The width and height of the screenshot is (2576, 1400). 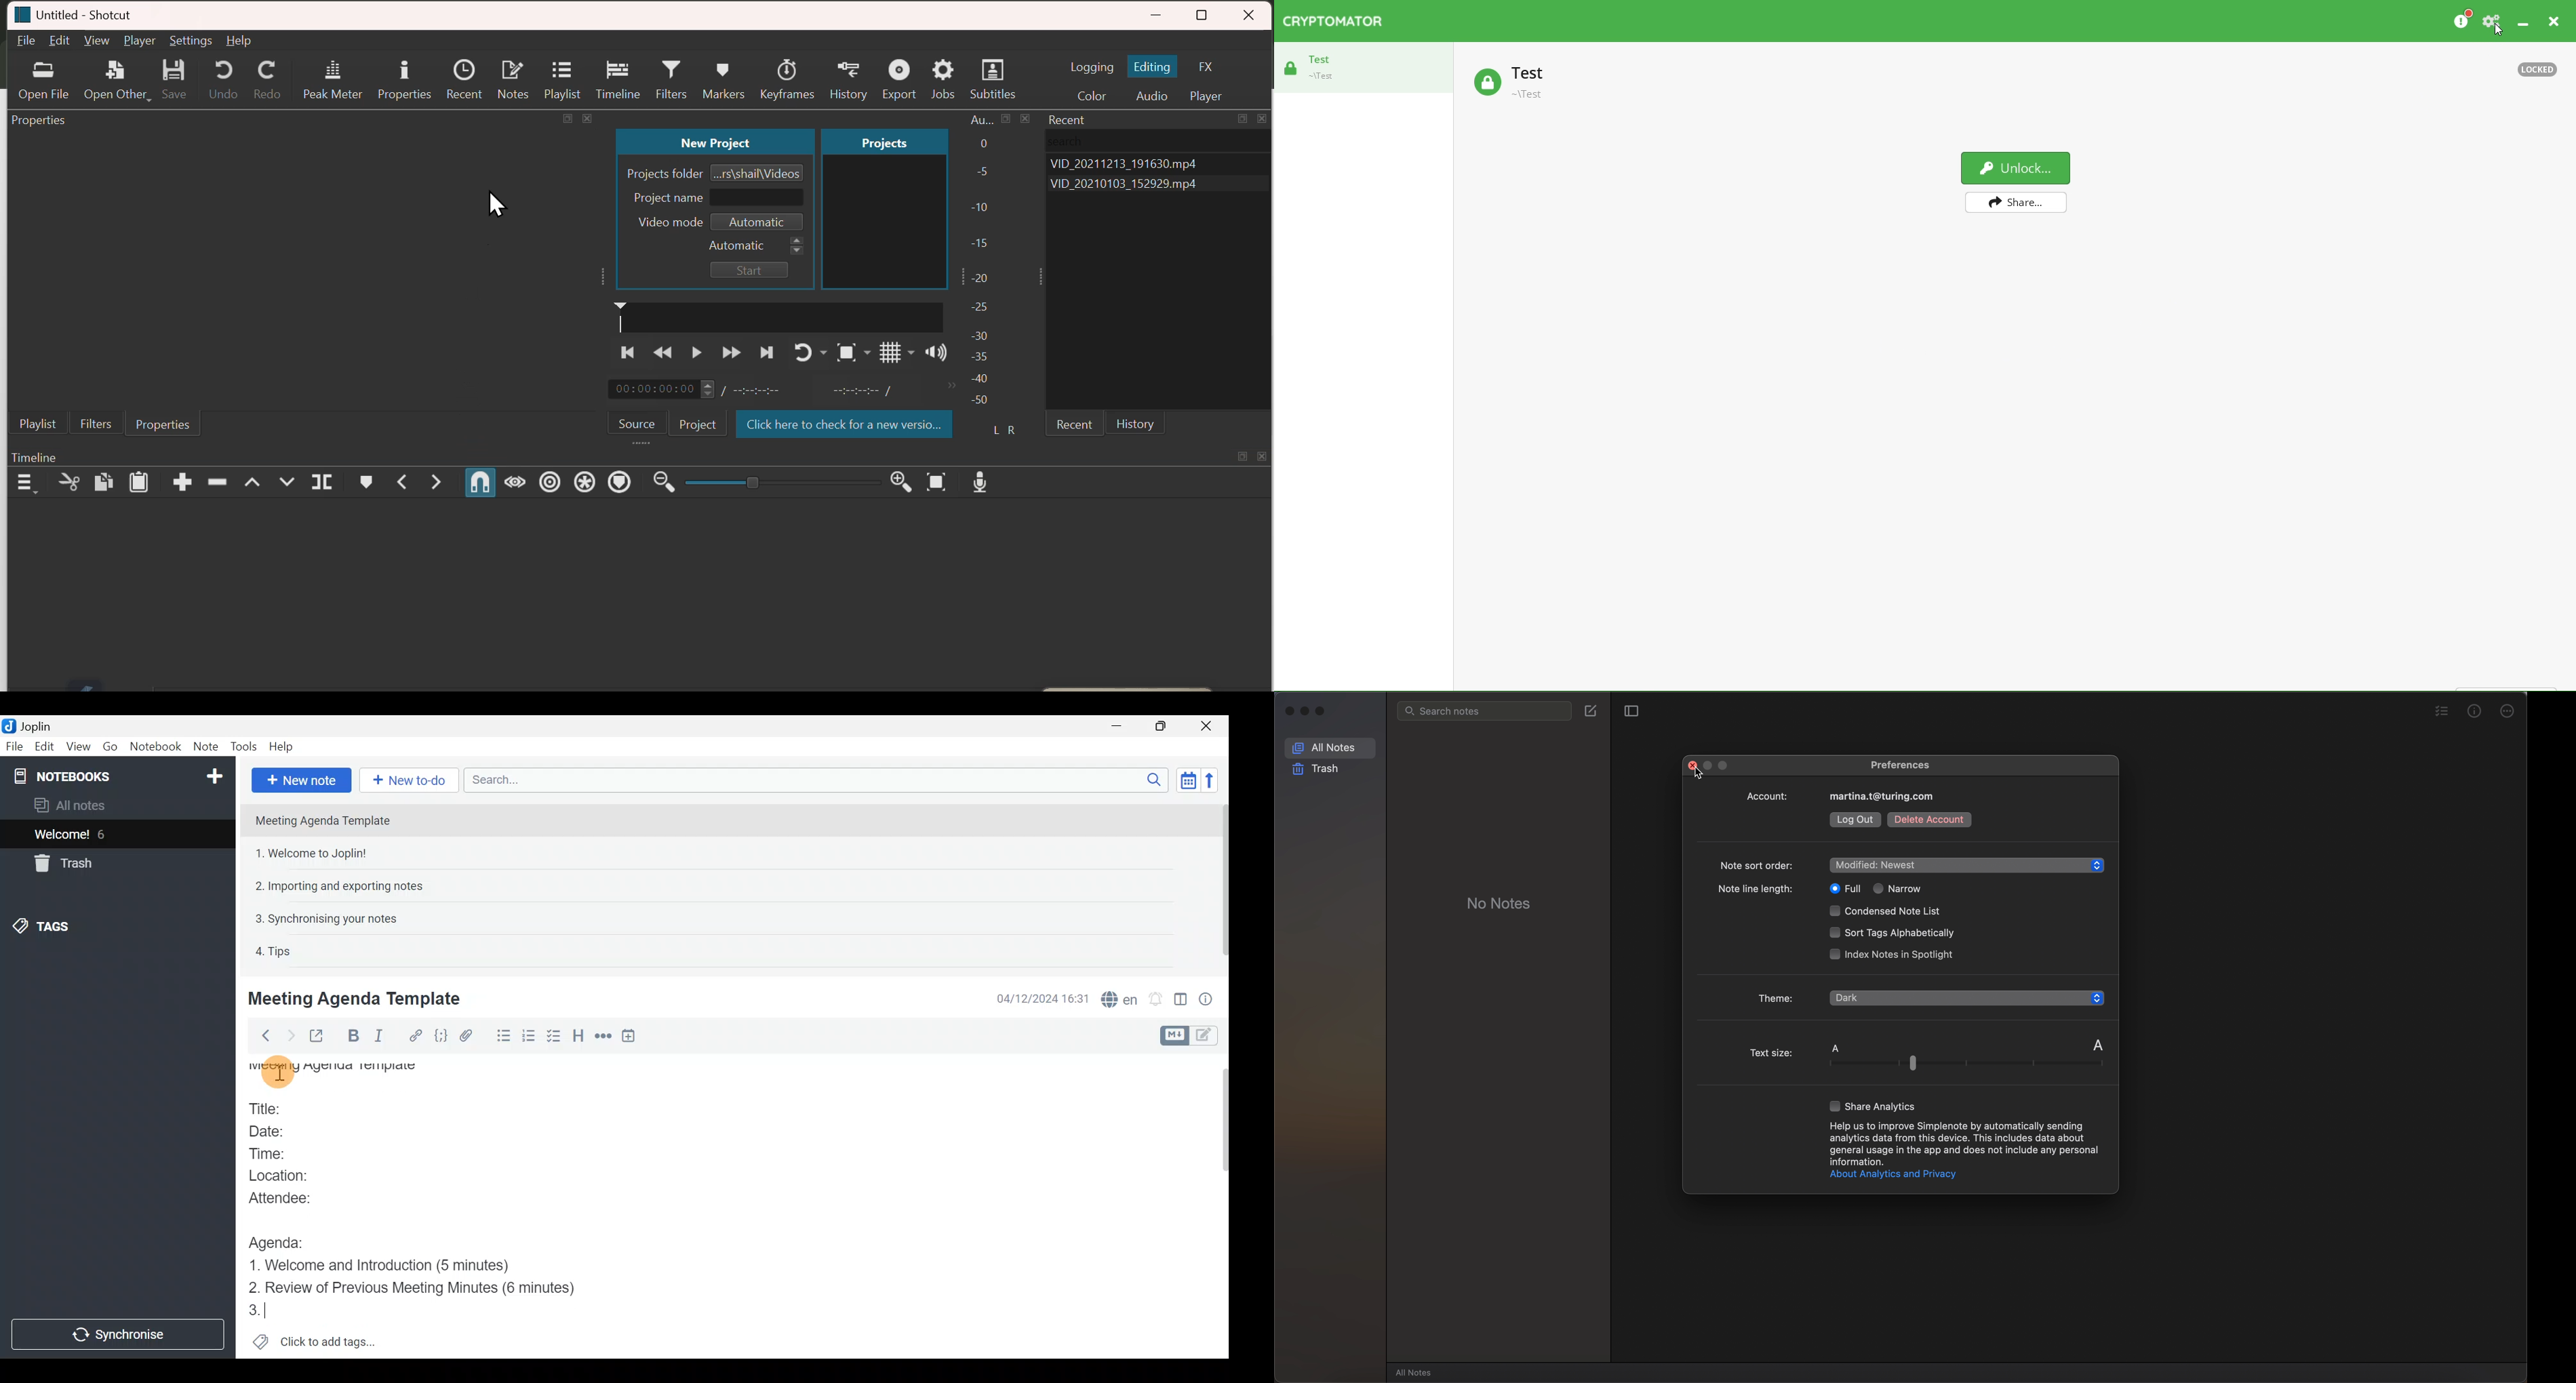 I want to click on 2. Importing and exporting notes, so click(x=344, y=886).